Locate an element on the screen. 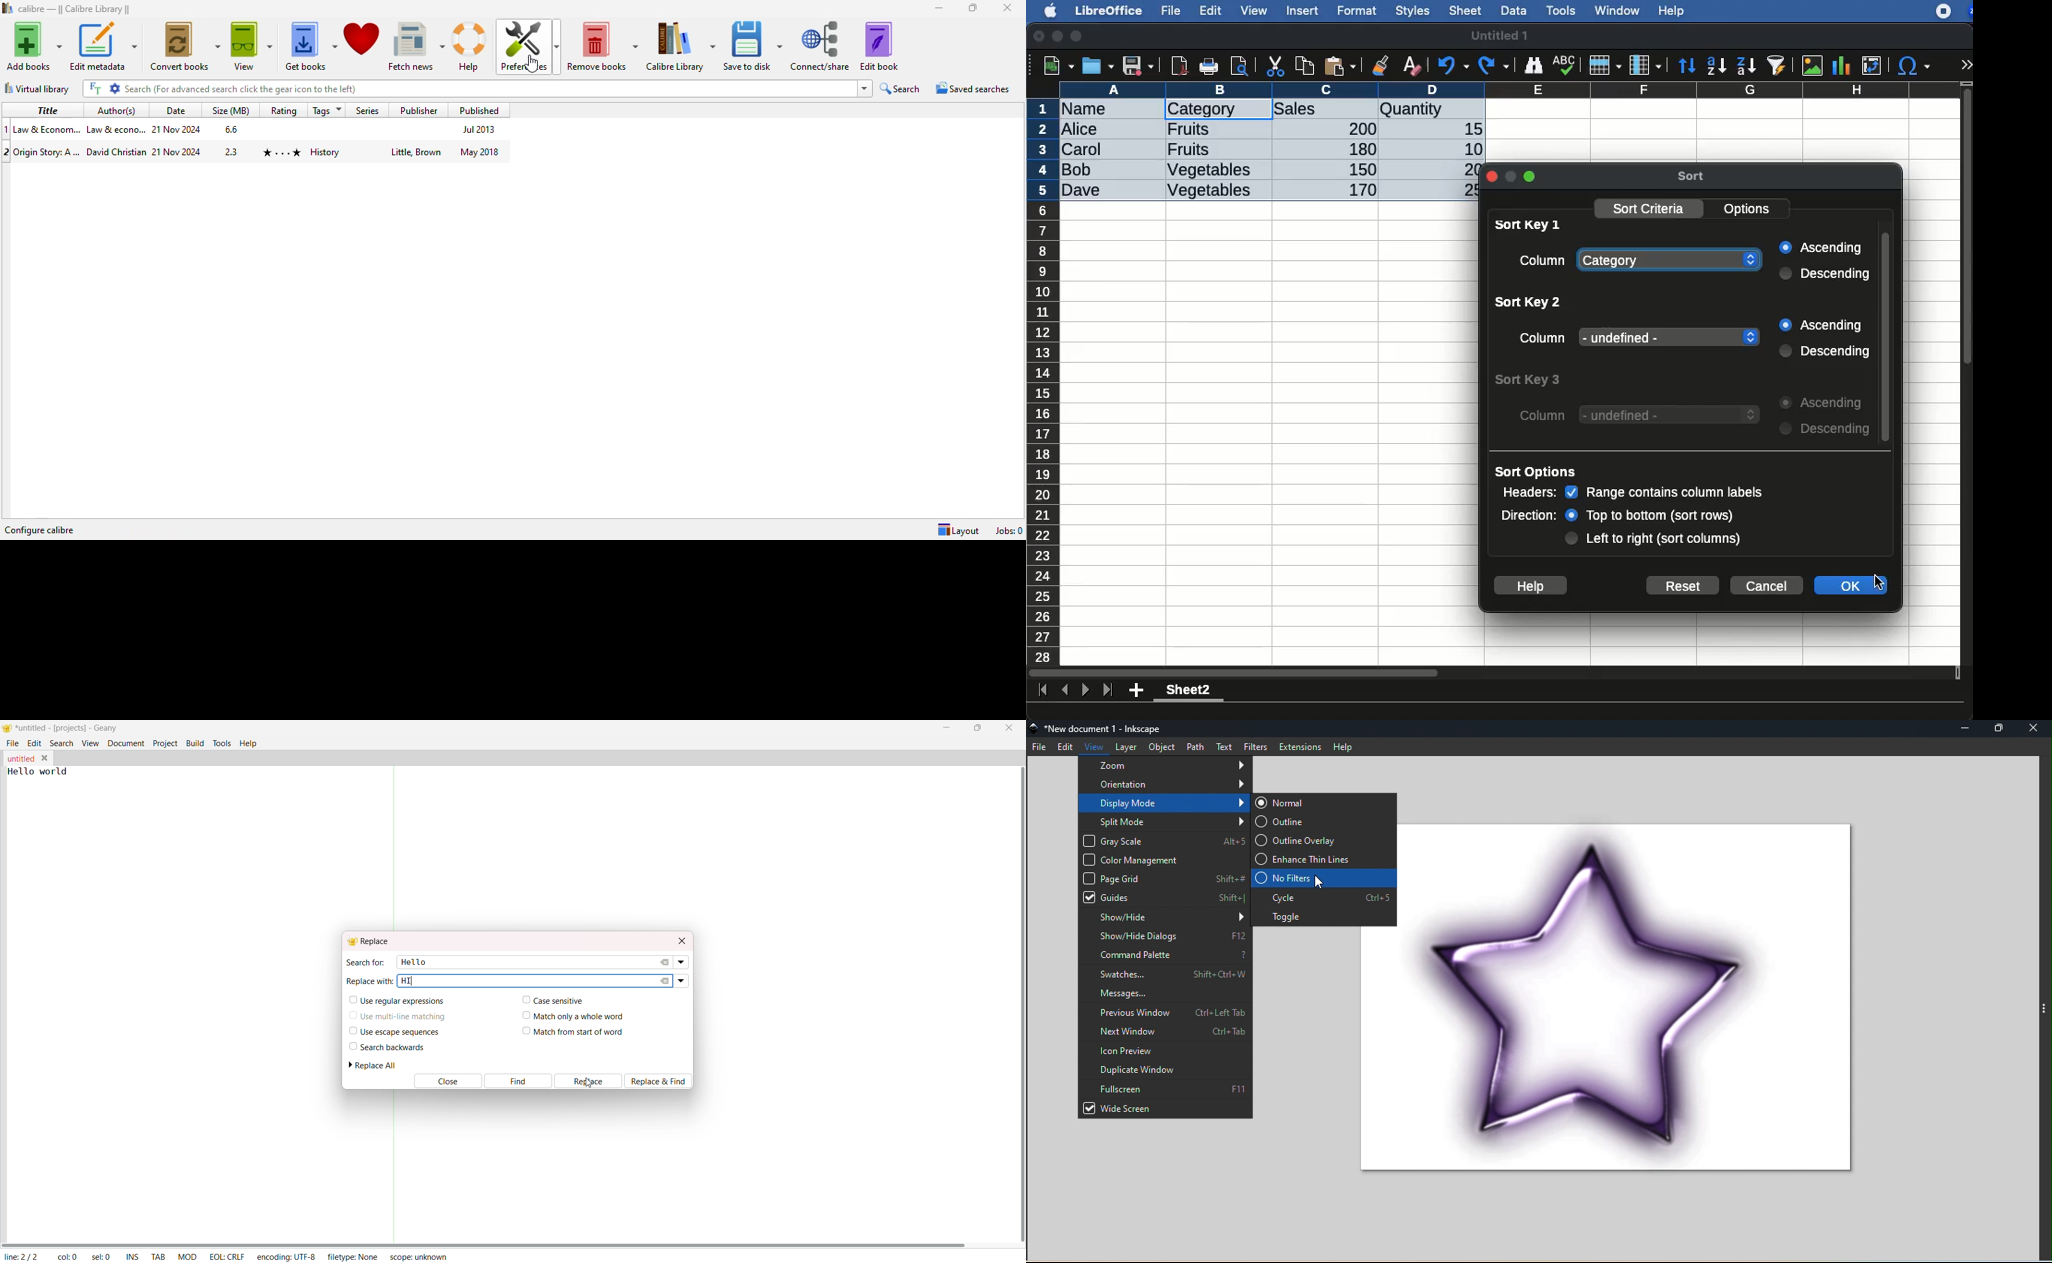 The width and height of the screenshot is (2072, 1288). Duplicate window is located at coordinates (1167, 1071).